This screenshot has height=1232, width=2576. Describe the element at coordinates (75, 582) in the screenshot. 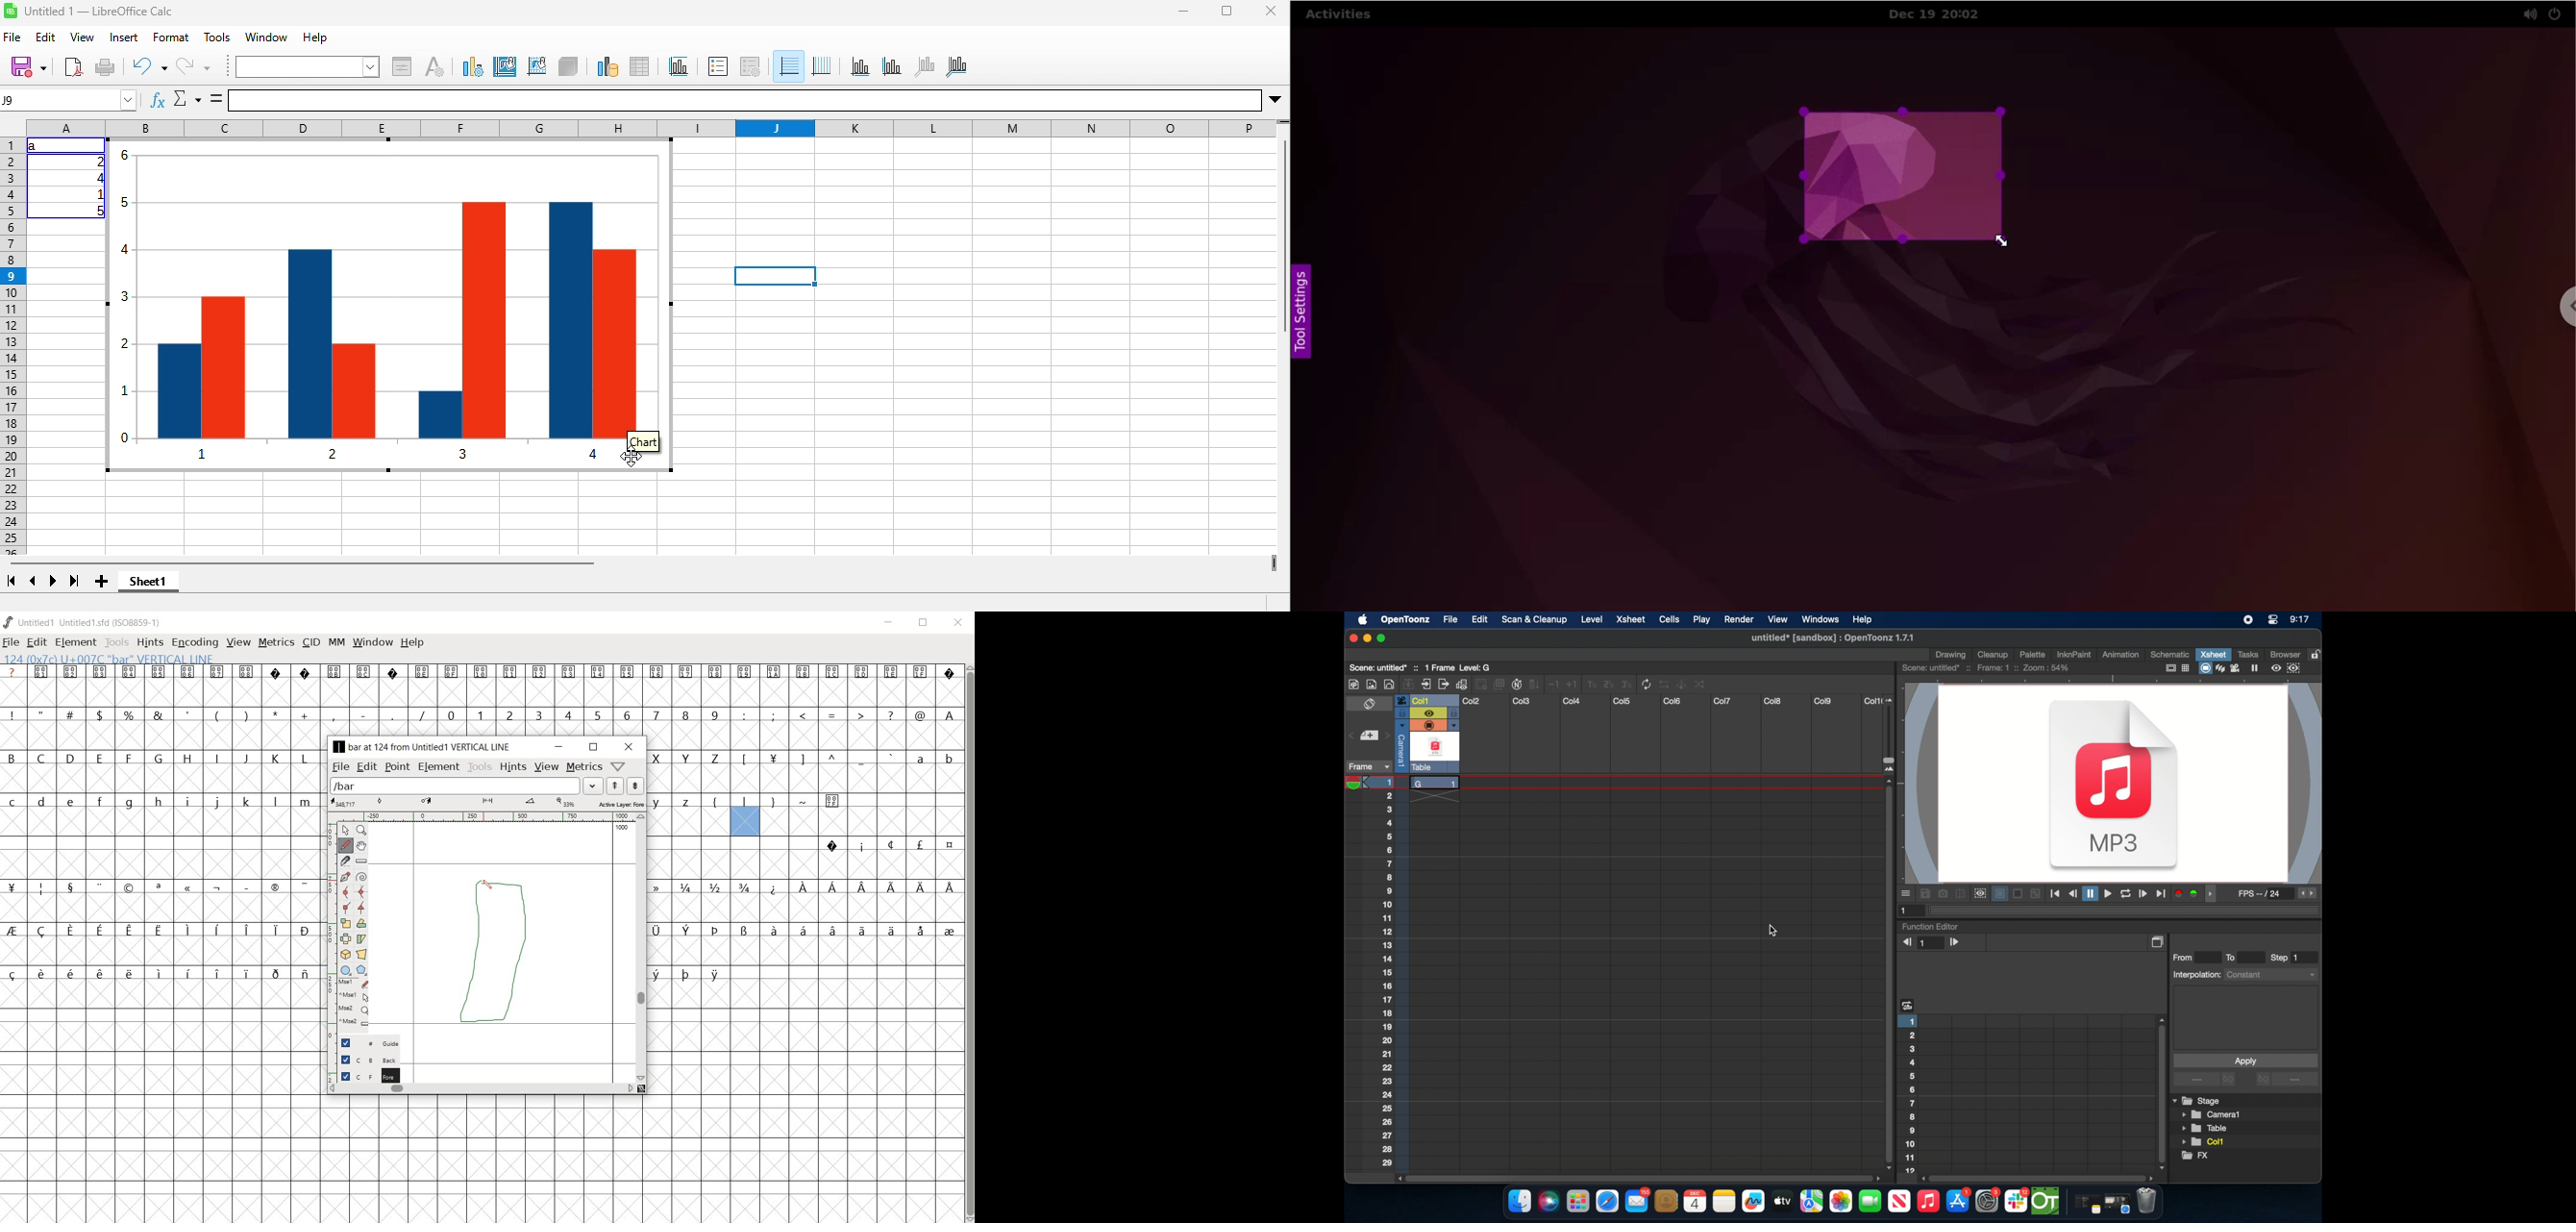

I see `last sheet` at that location.